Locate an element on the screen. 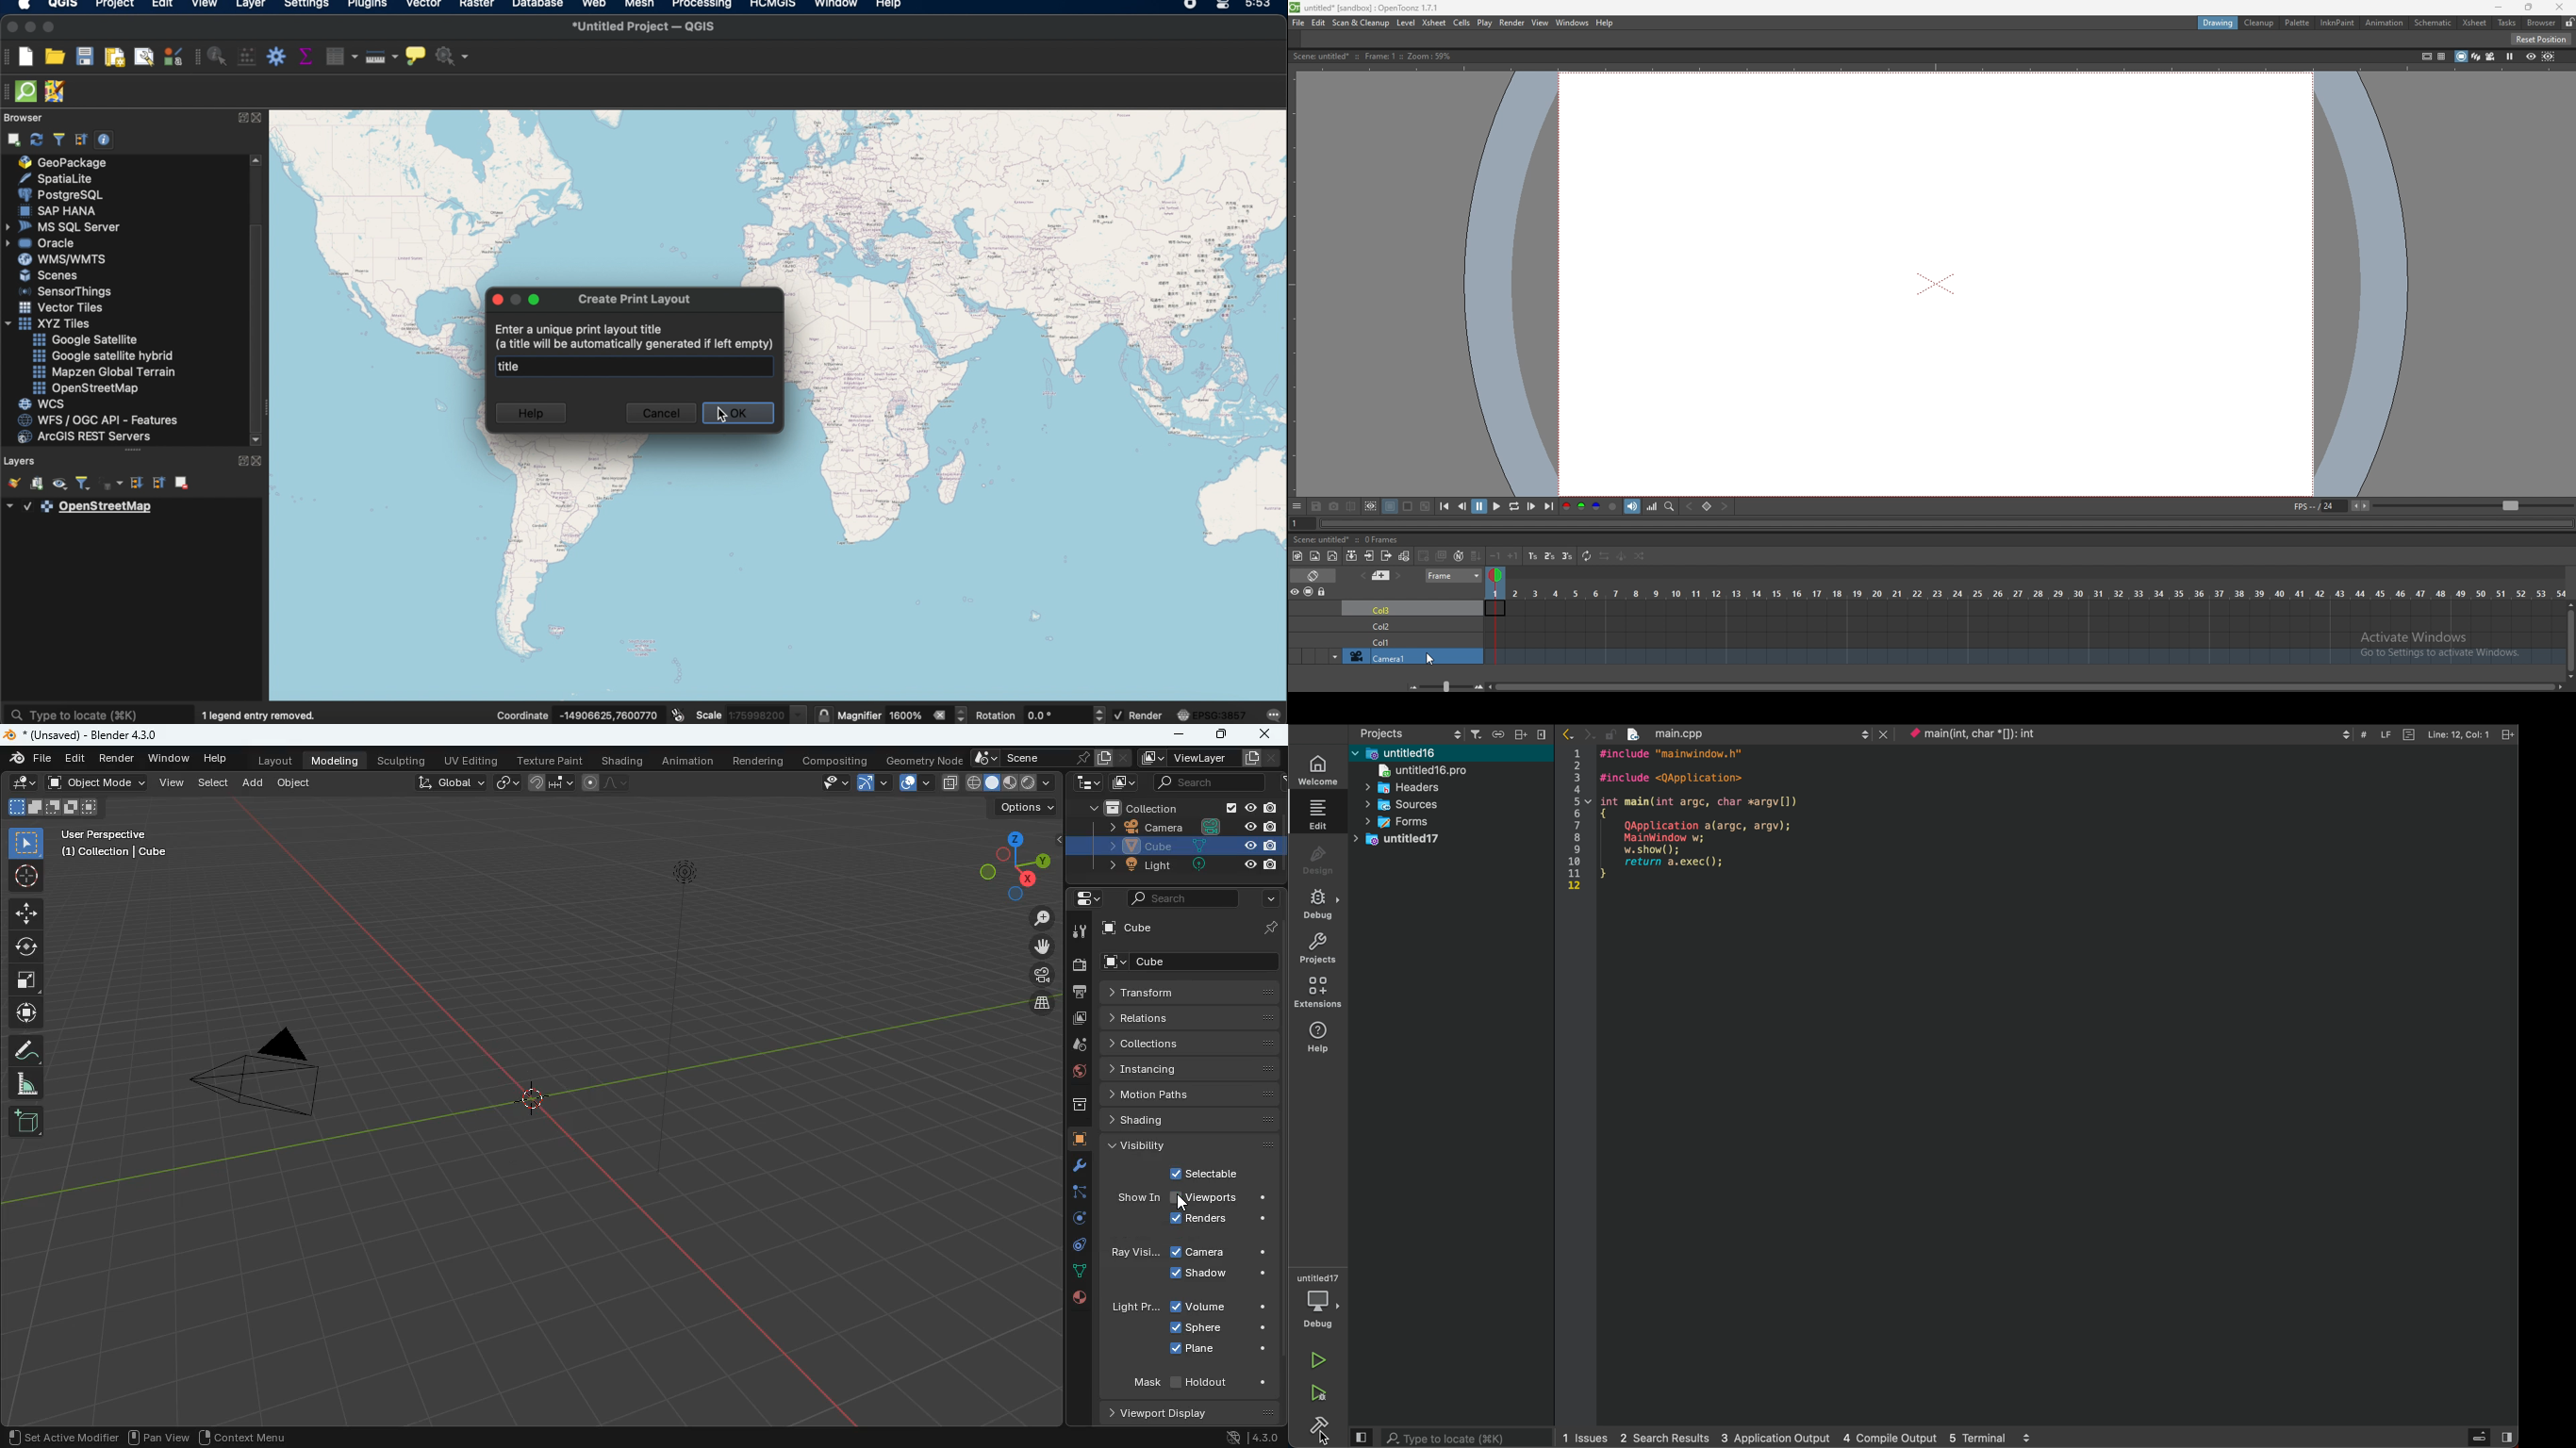 This screenshot has height=1456, width=2576. object mode is located at coordinates (97, 783).